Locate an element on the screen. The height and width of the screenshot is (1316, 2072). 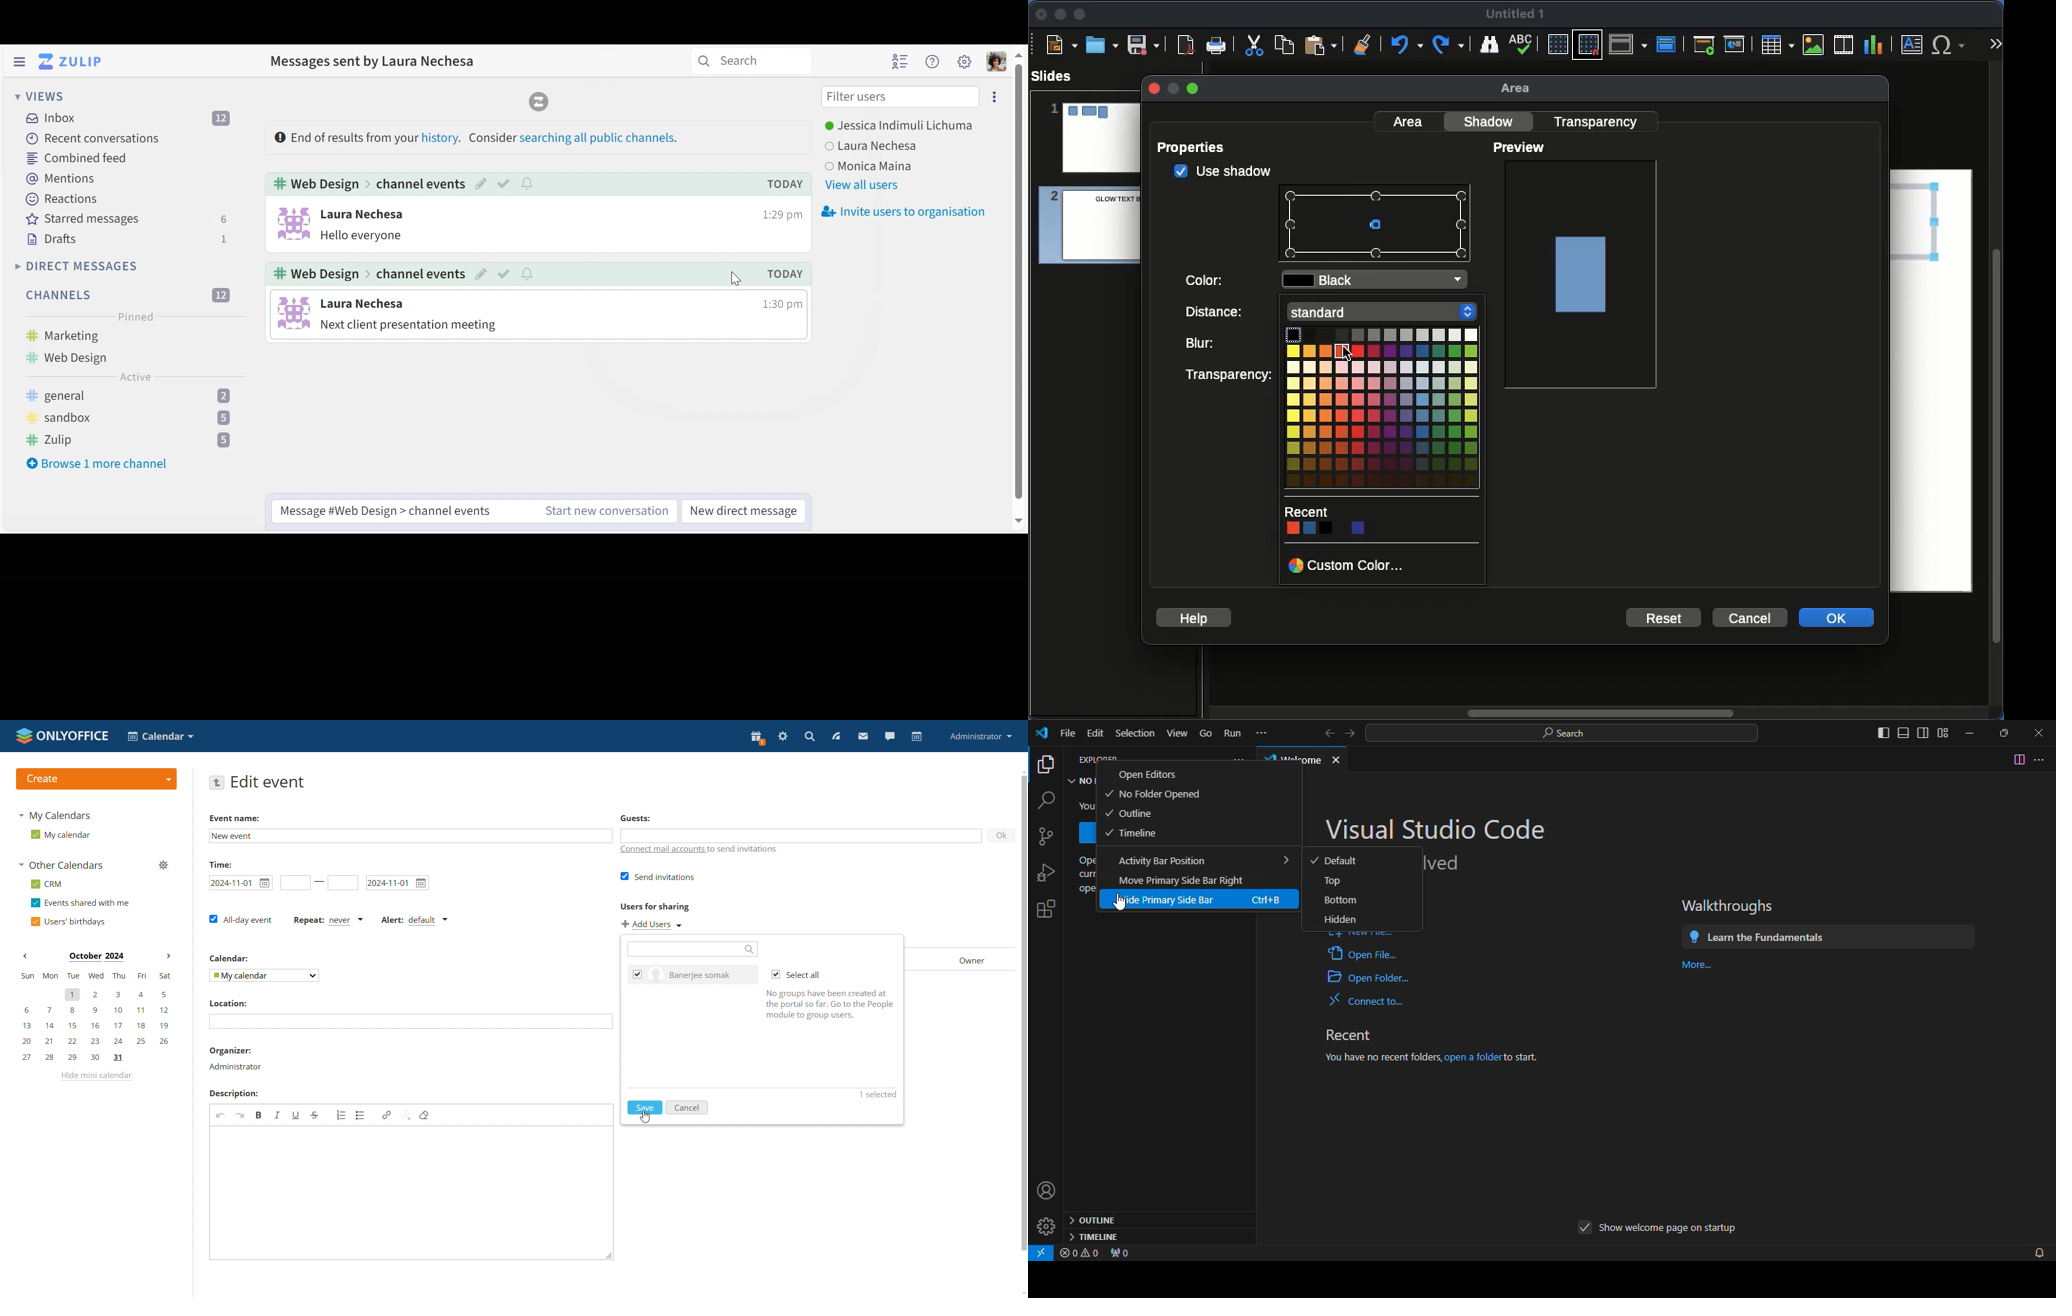
Drafts is located at coordinates (126, 238).